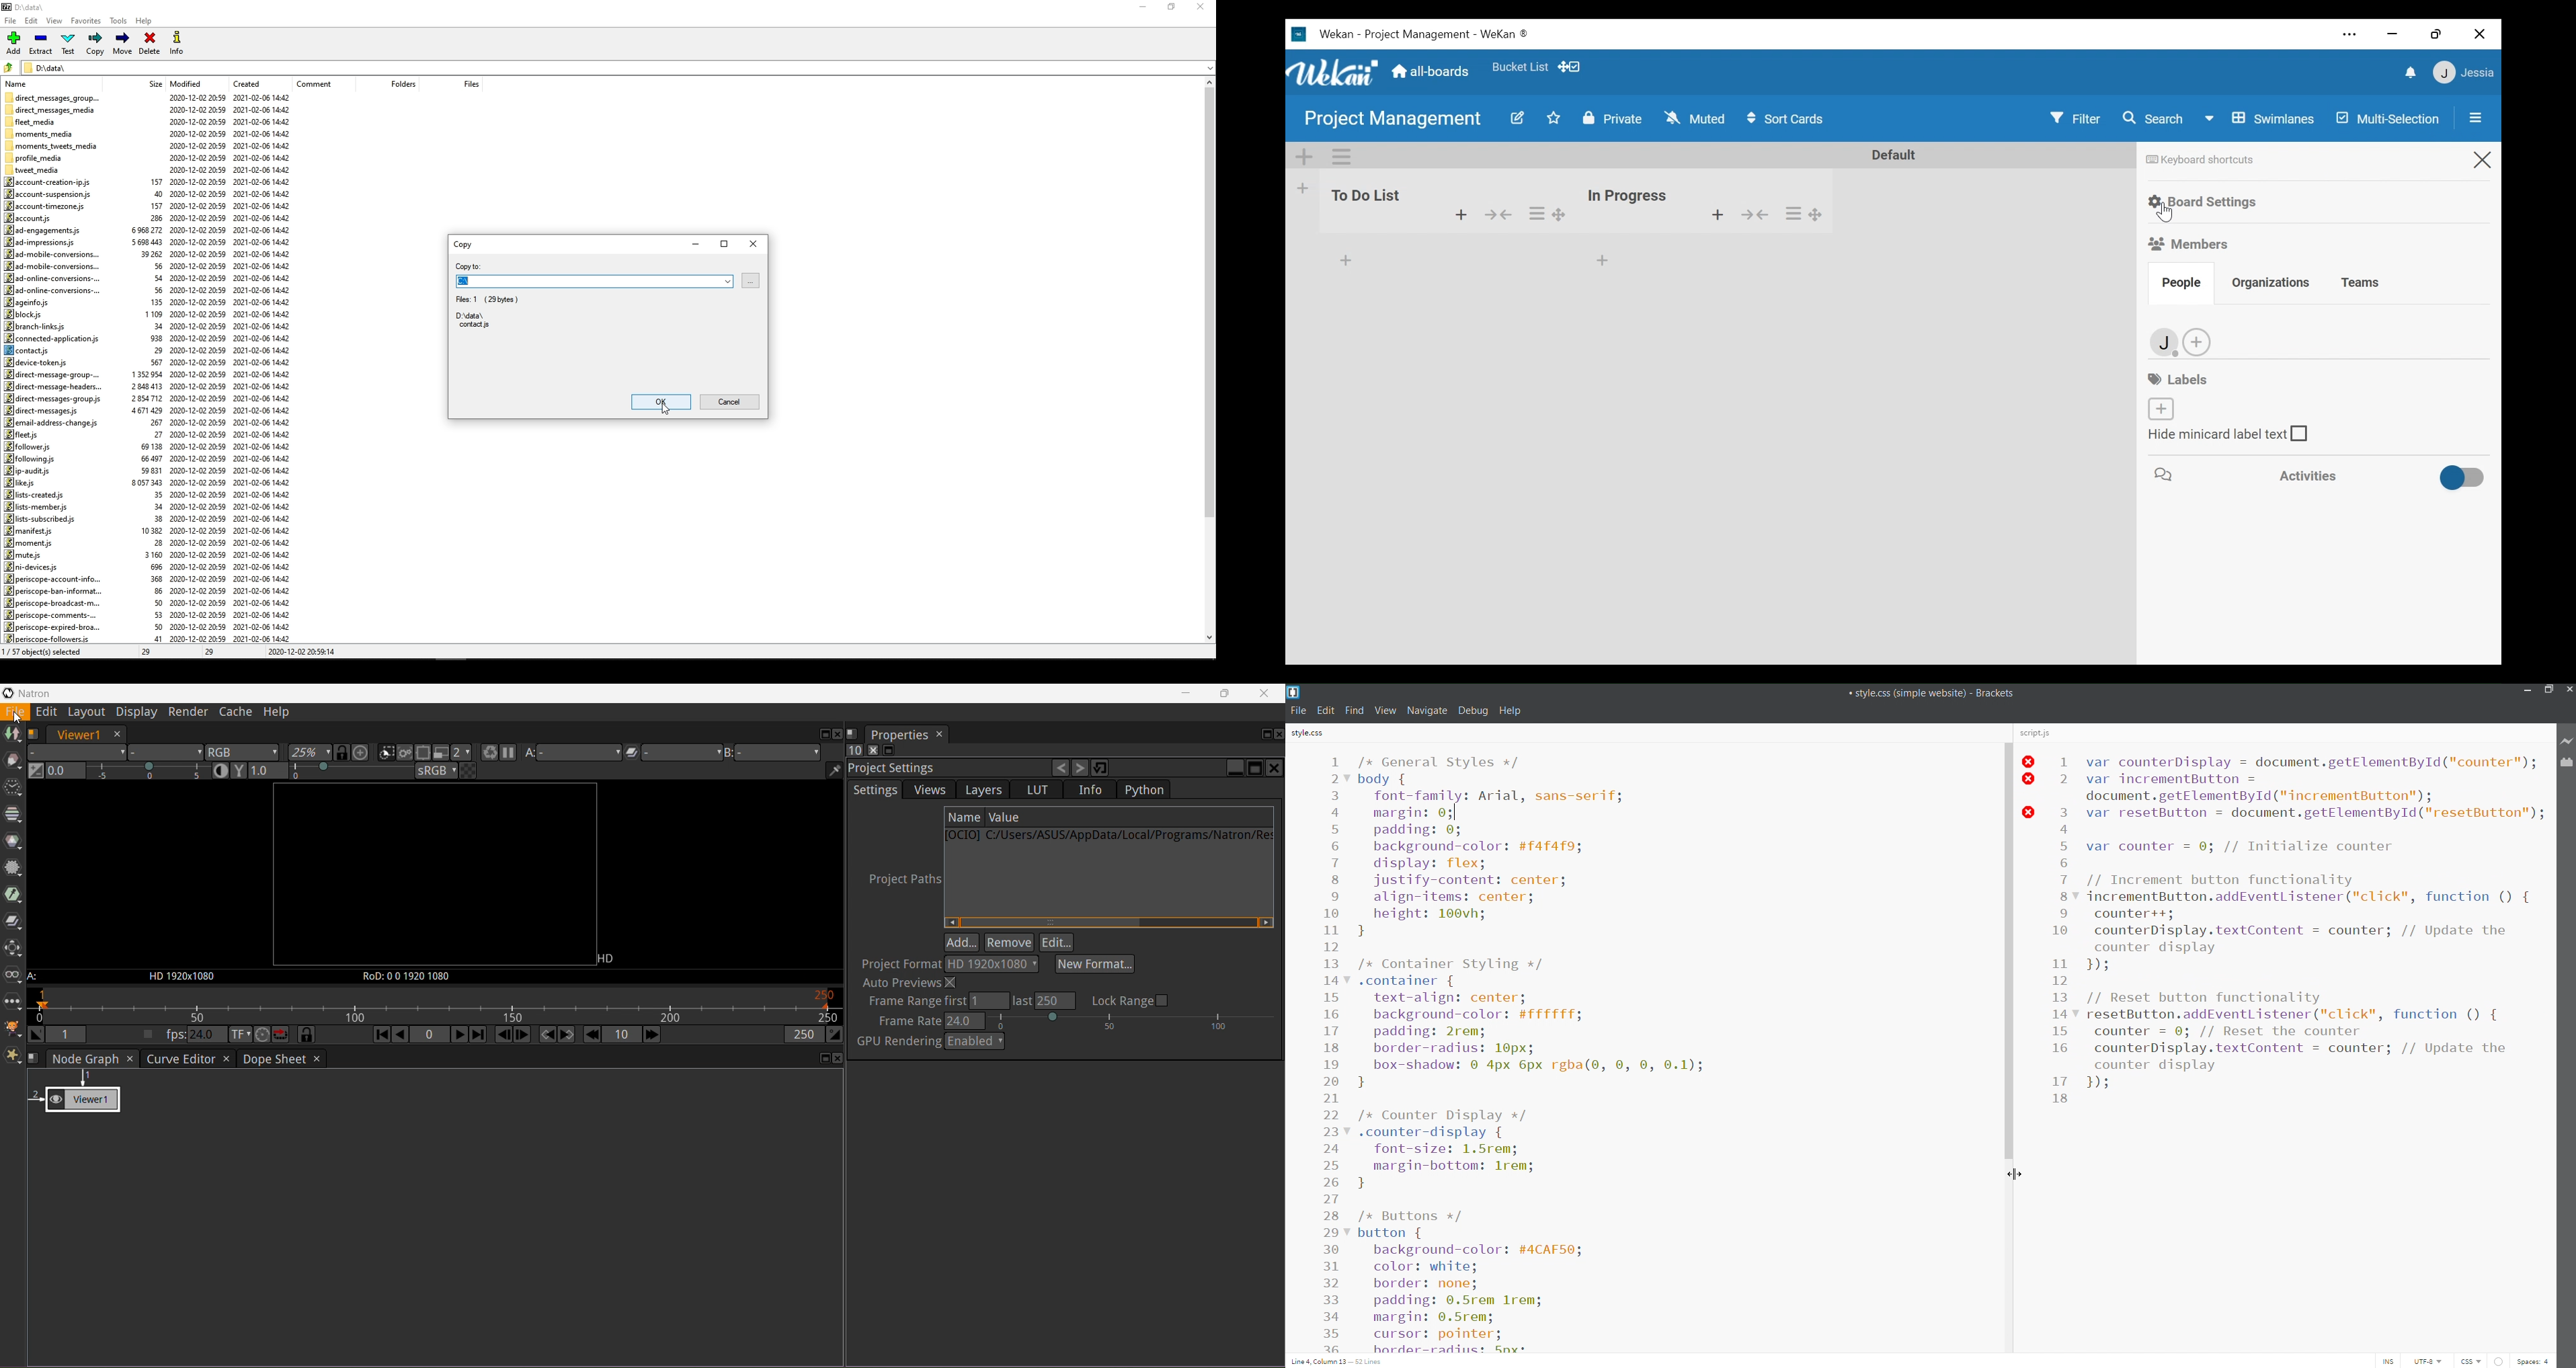 The image size is (2576, 1372). I want to click on Wekan Icon, so click(1336, 72).